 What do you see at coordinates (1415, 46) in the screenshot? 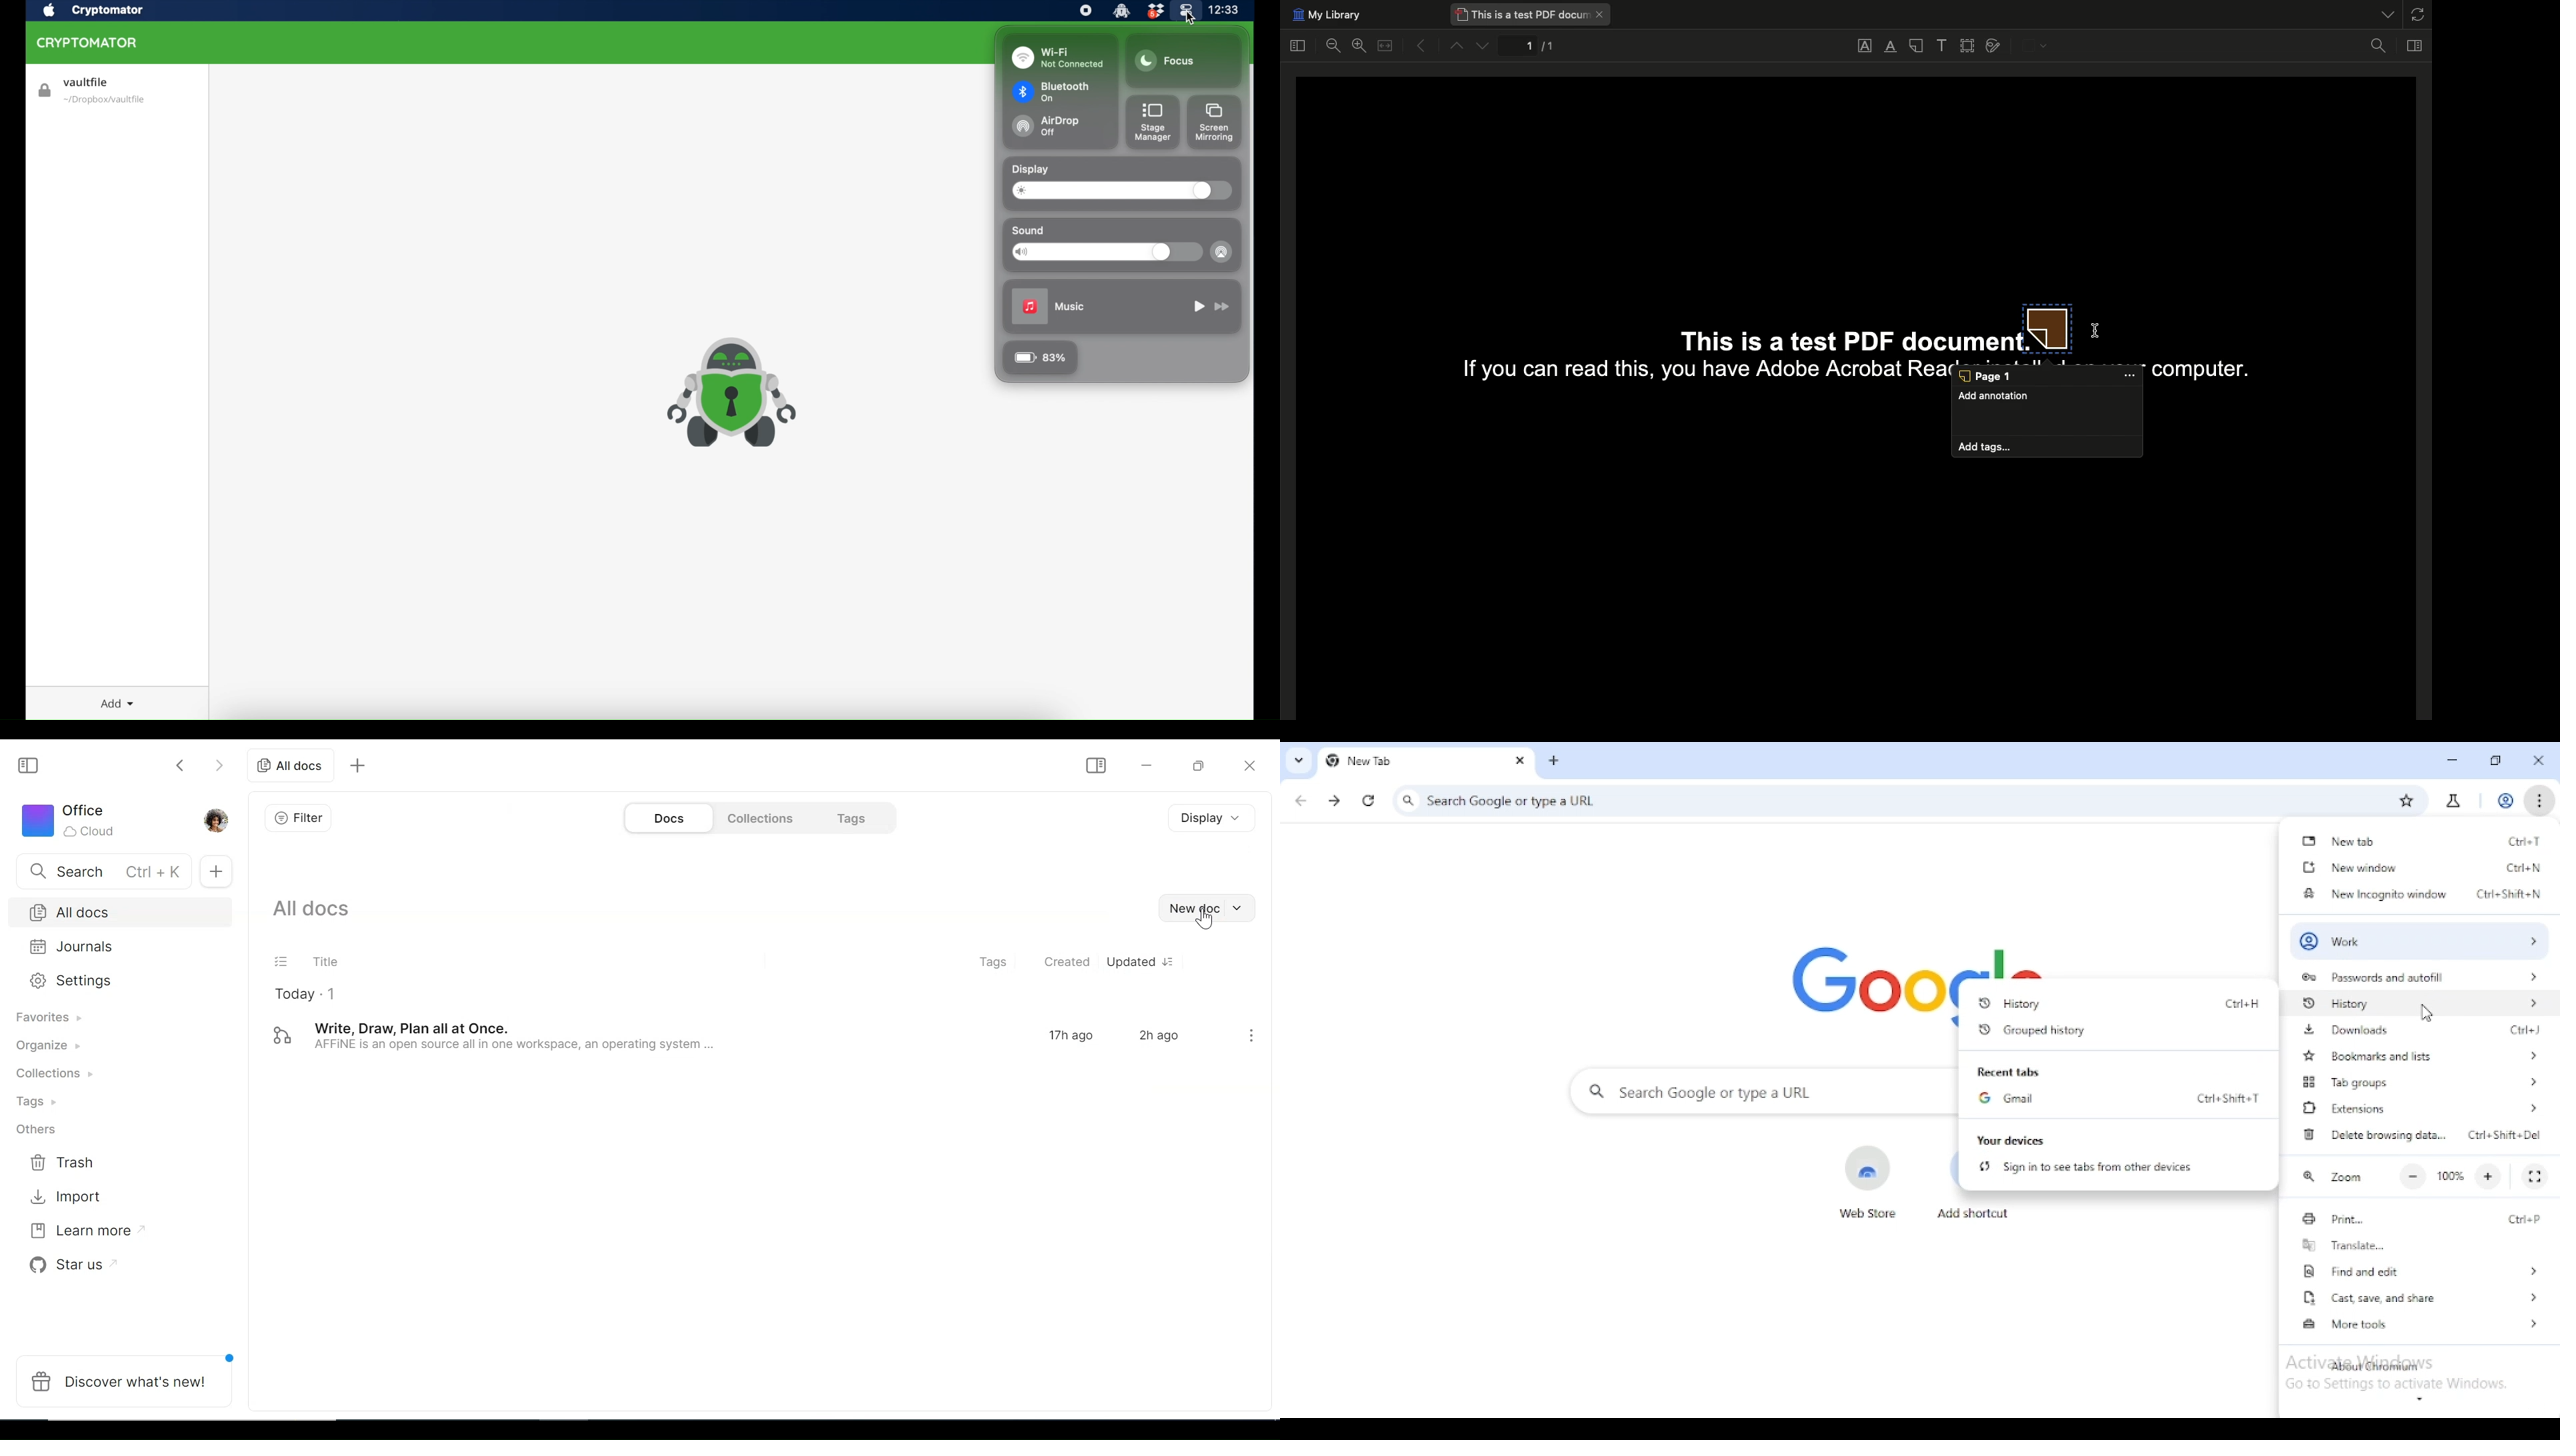
I see `Previous` at bounding box center [1415, 46].